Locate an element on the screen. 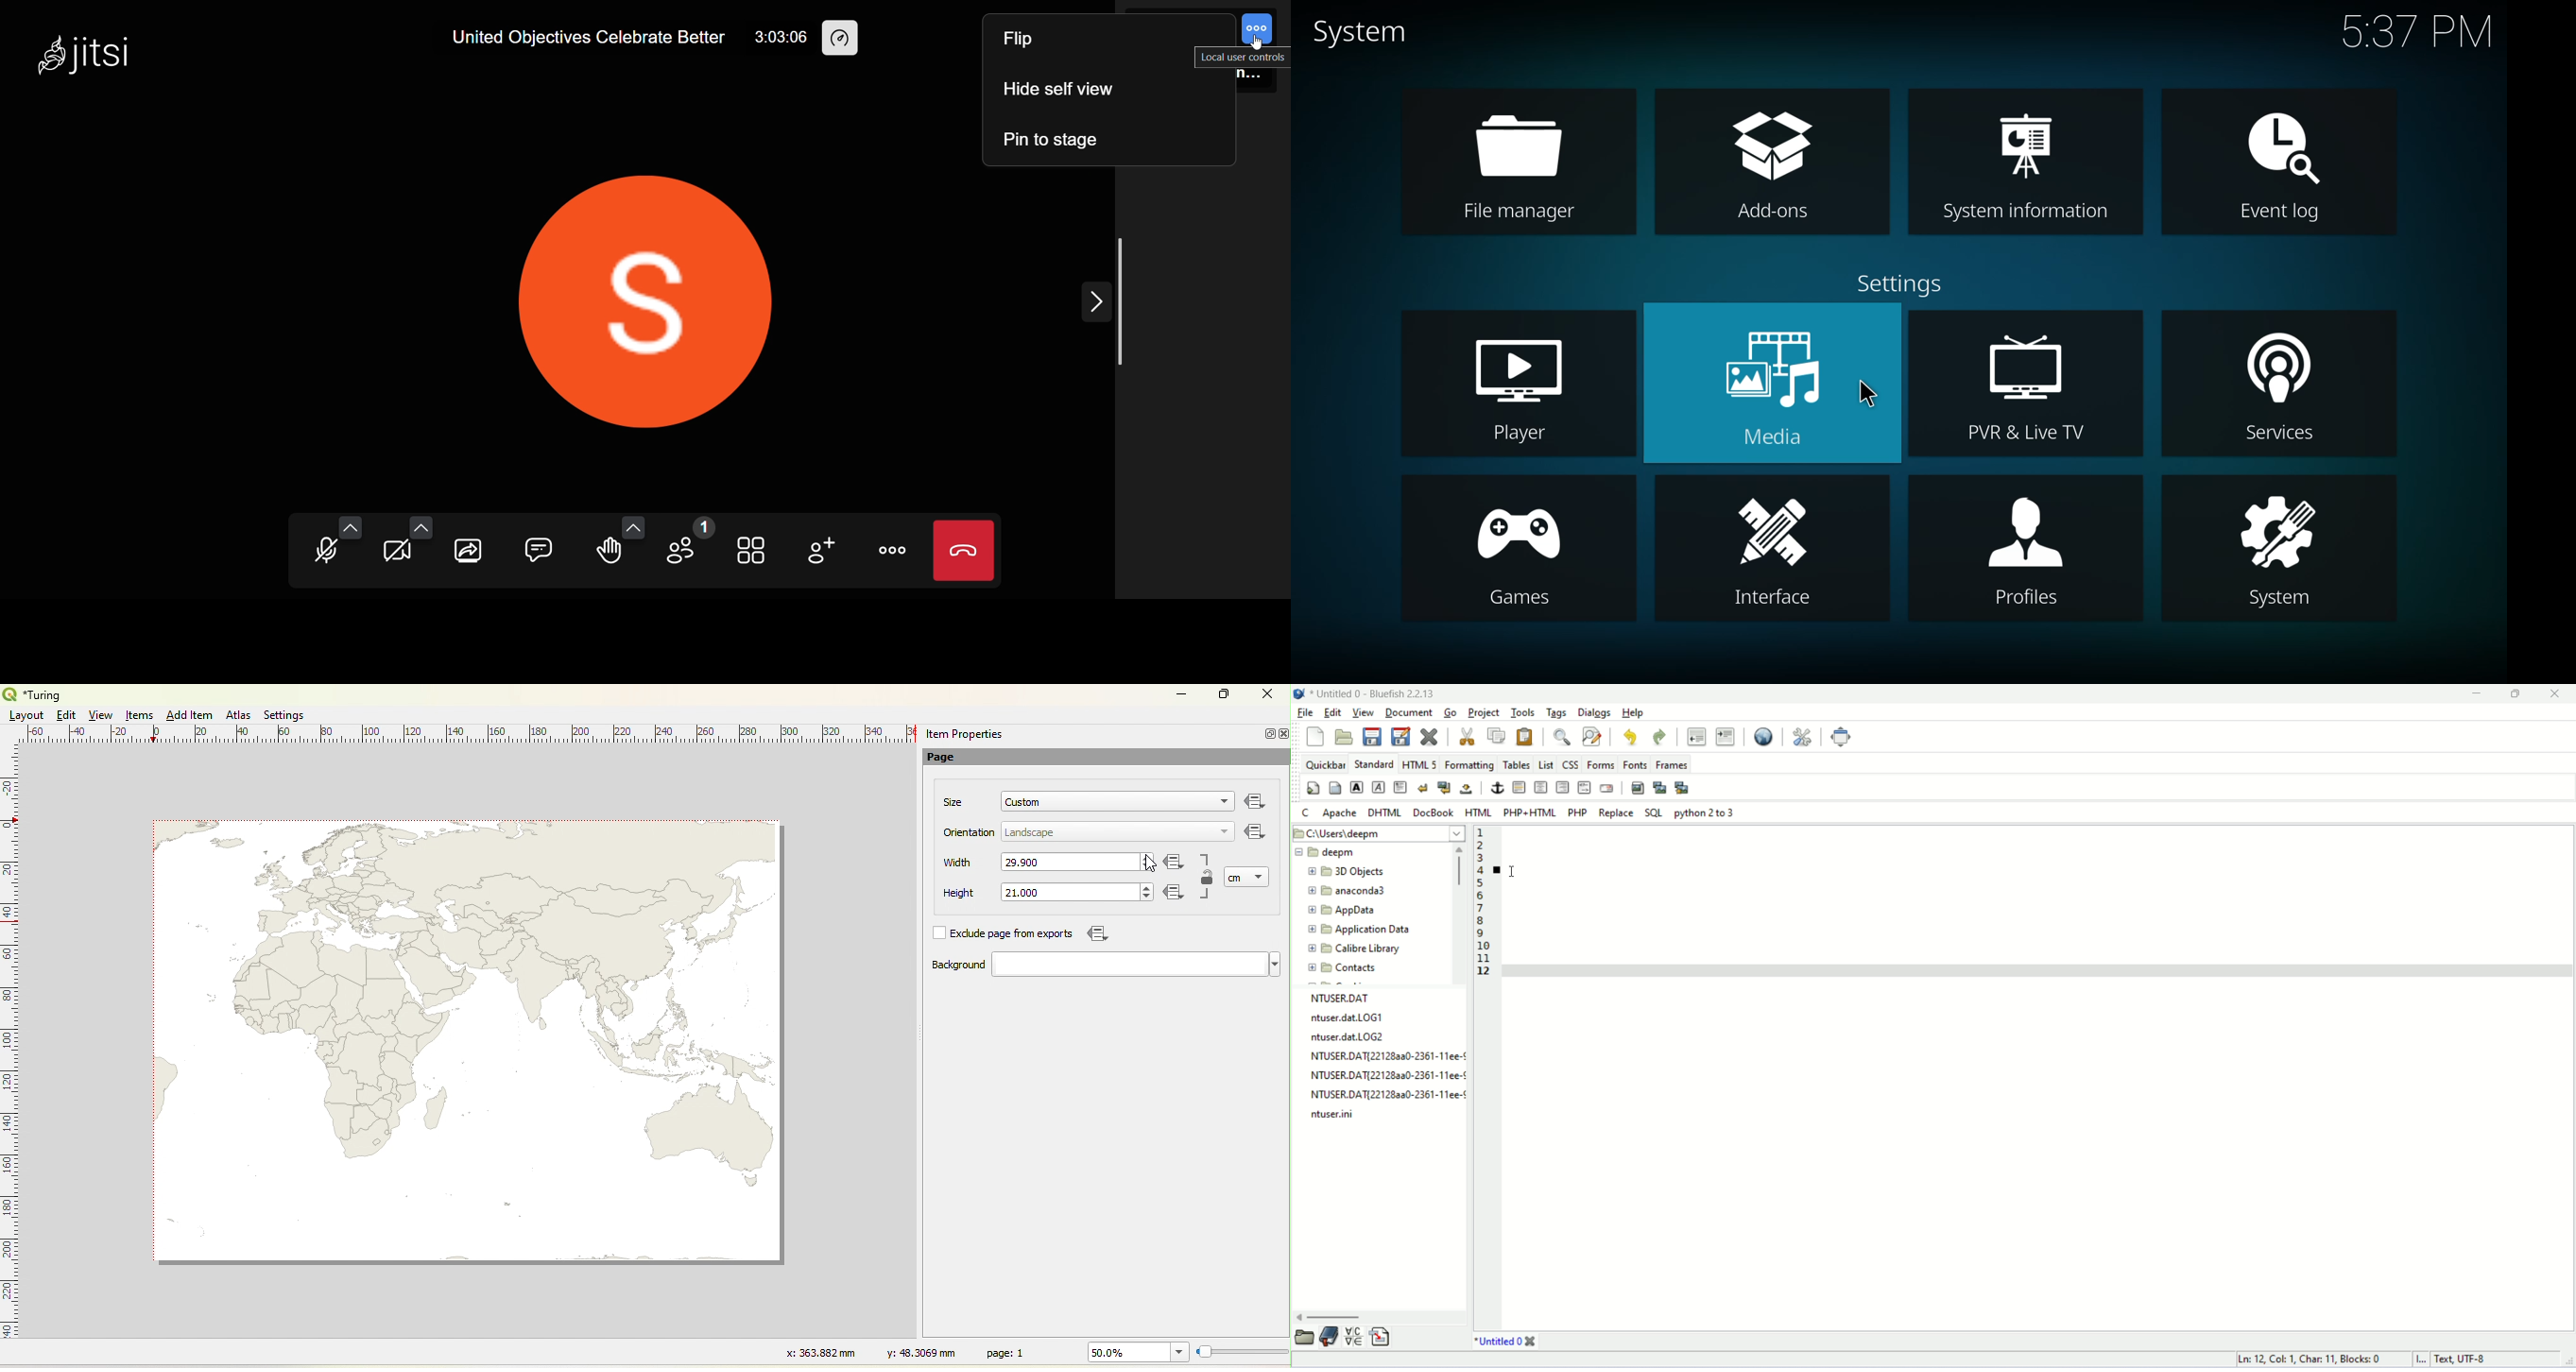 This screenshot has width=2576, height=1372. cut is located at coordinates (1467, 736).